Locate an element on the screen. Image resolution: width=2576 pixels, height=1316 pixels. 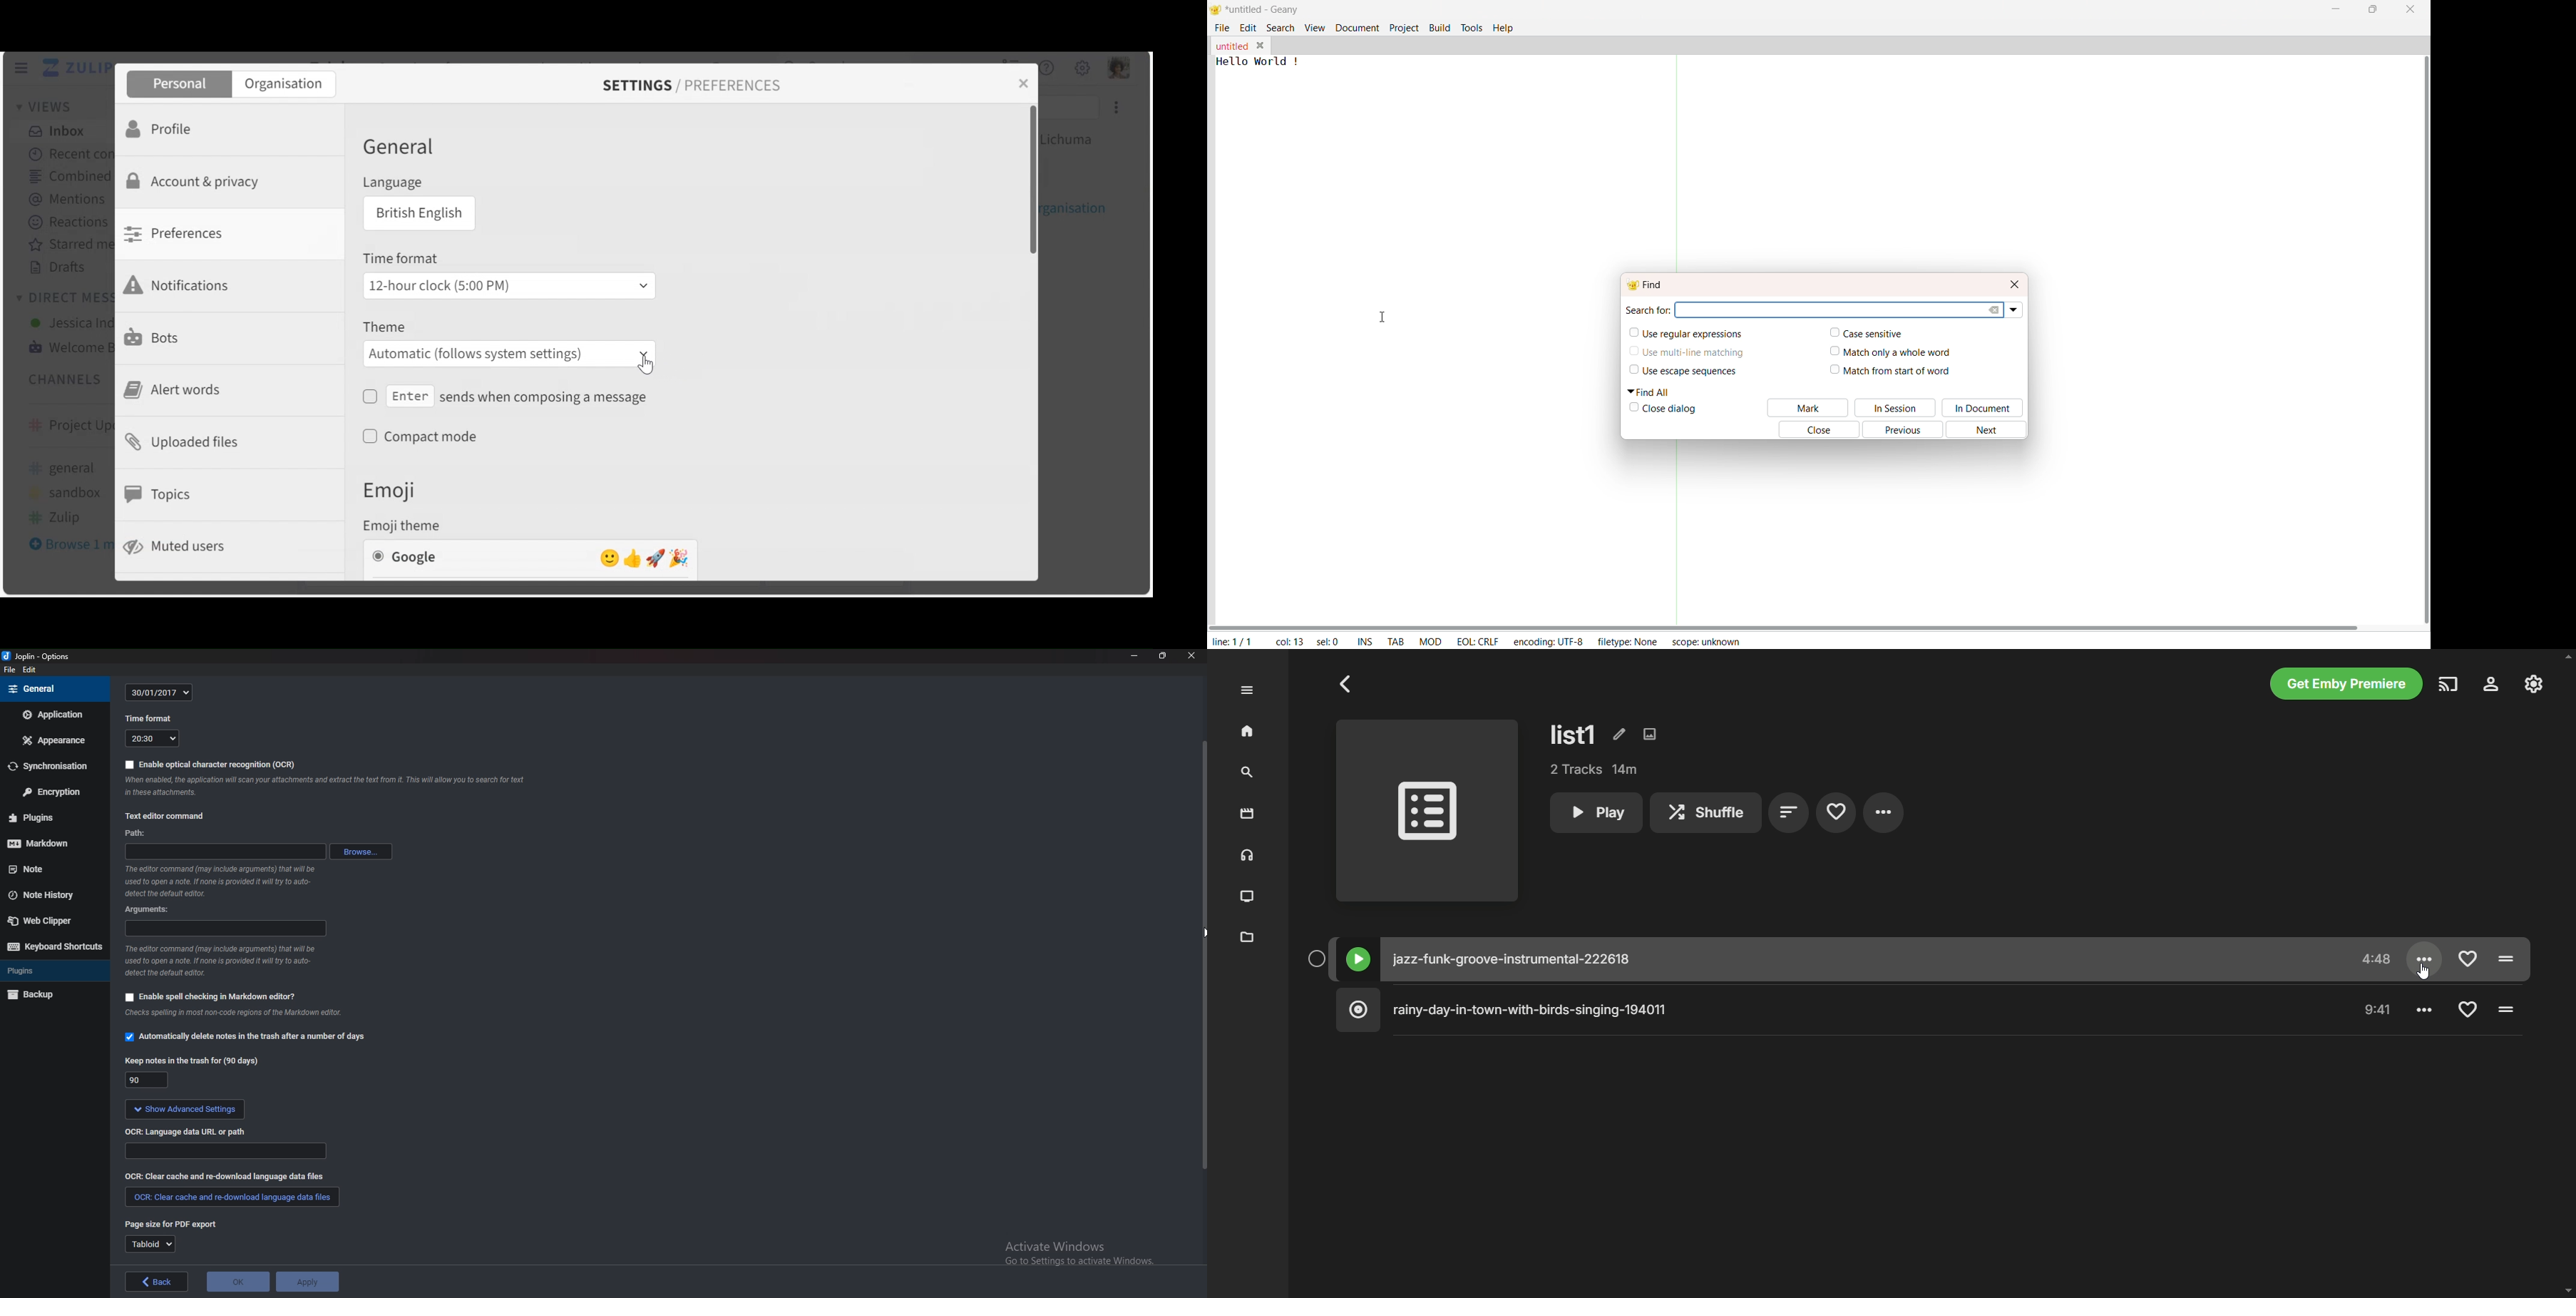
mark down is located at coordinates (42, 844).